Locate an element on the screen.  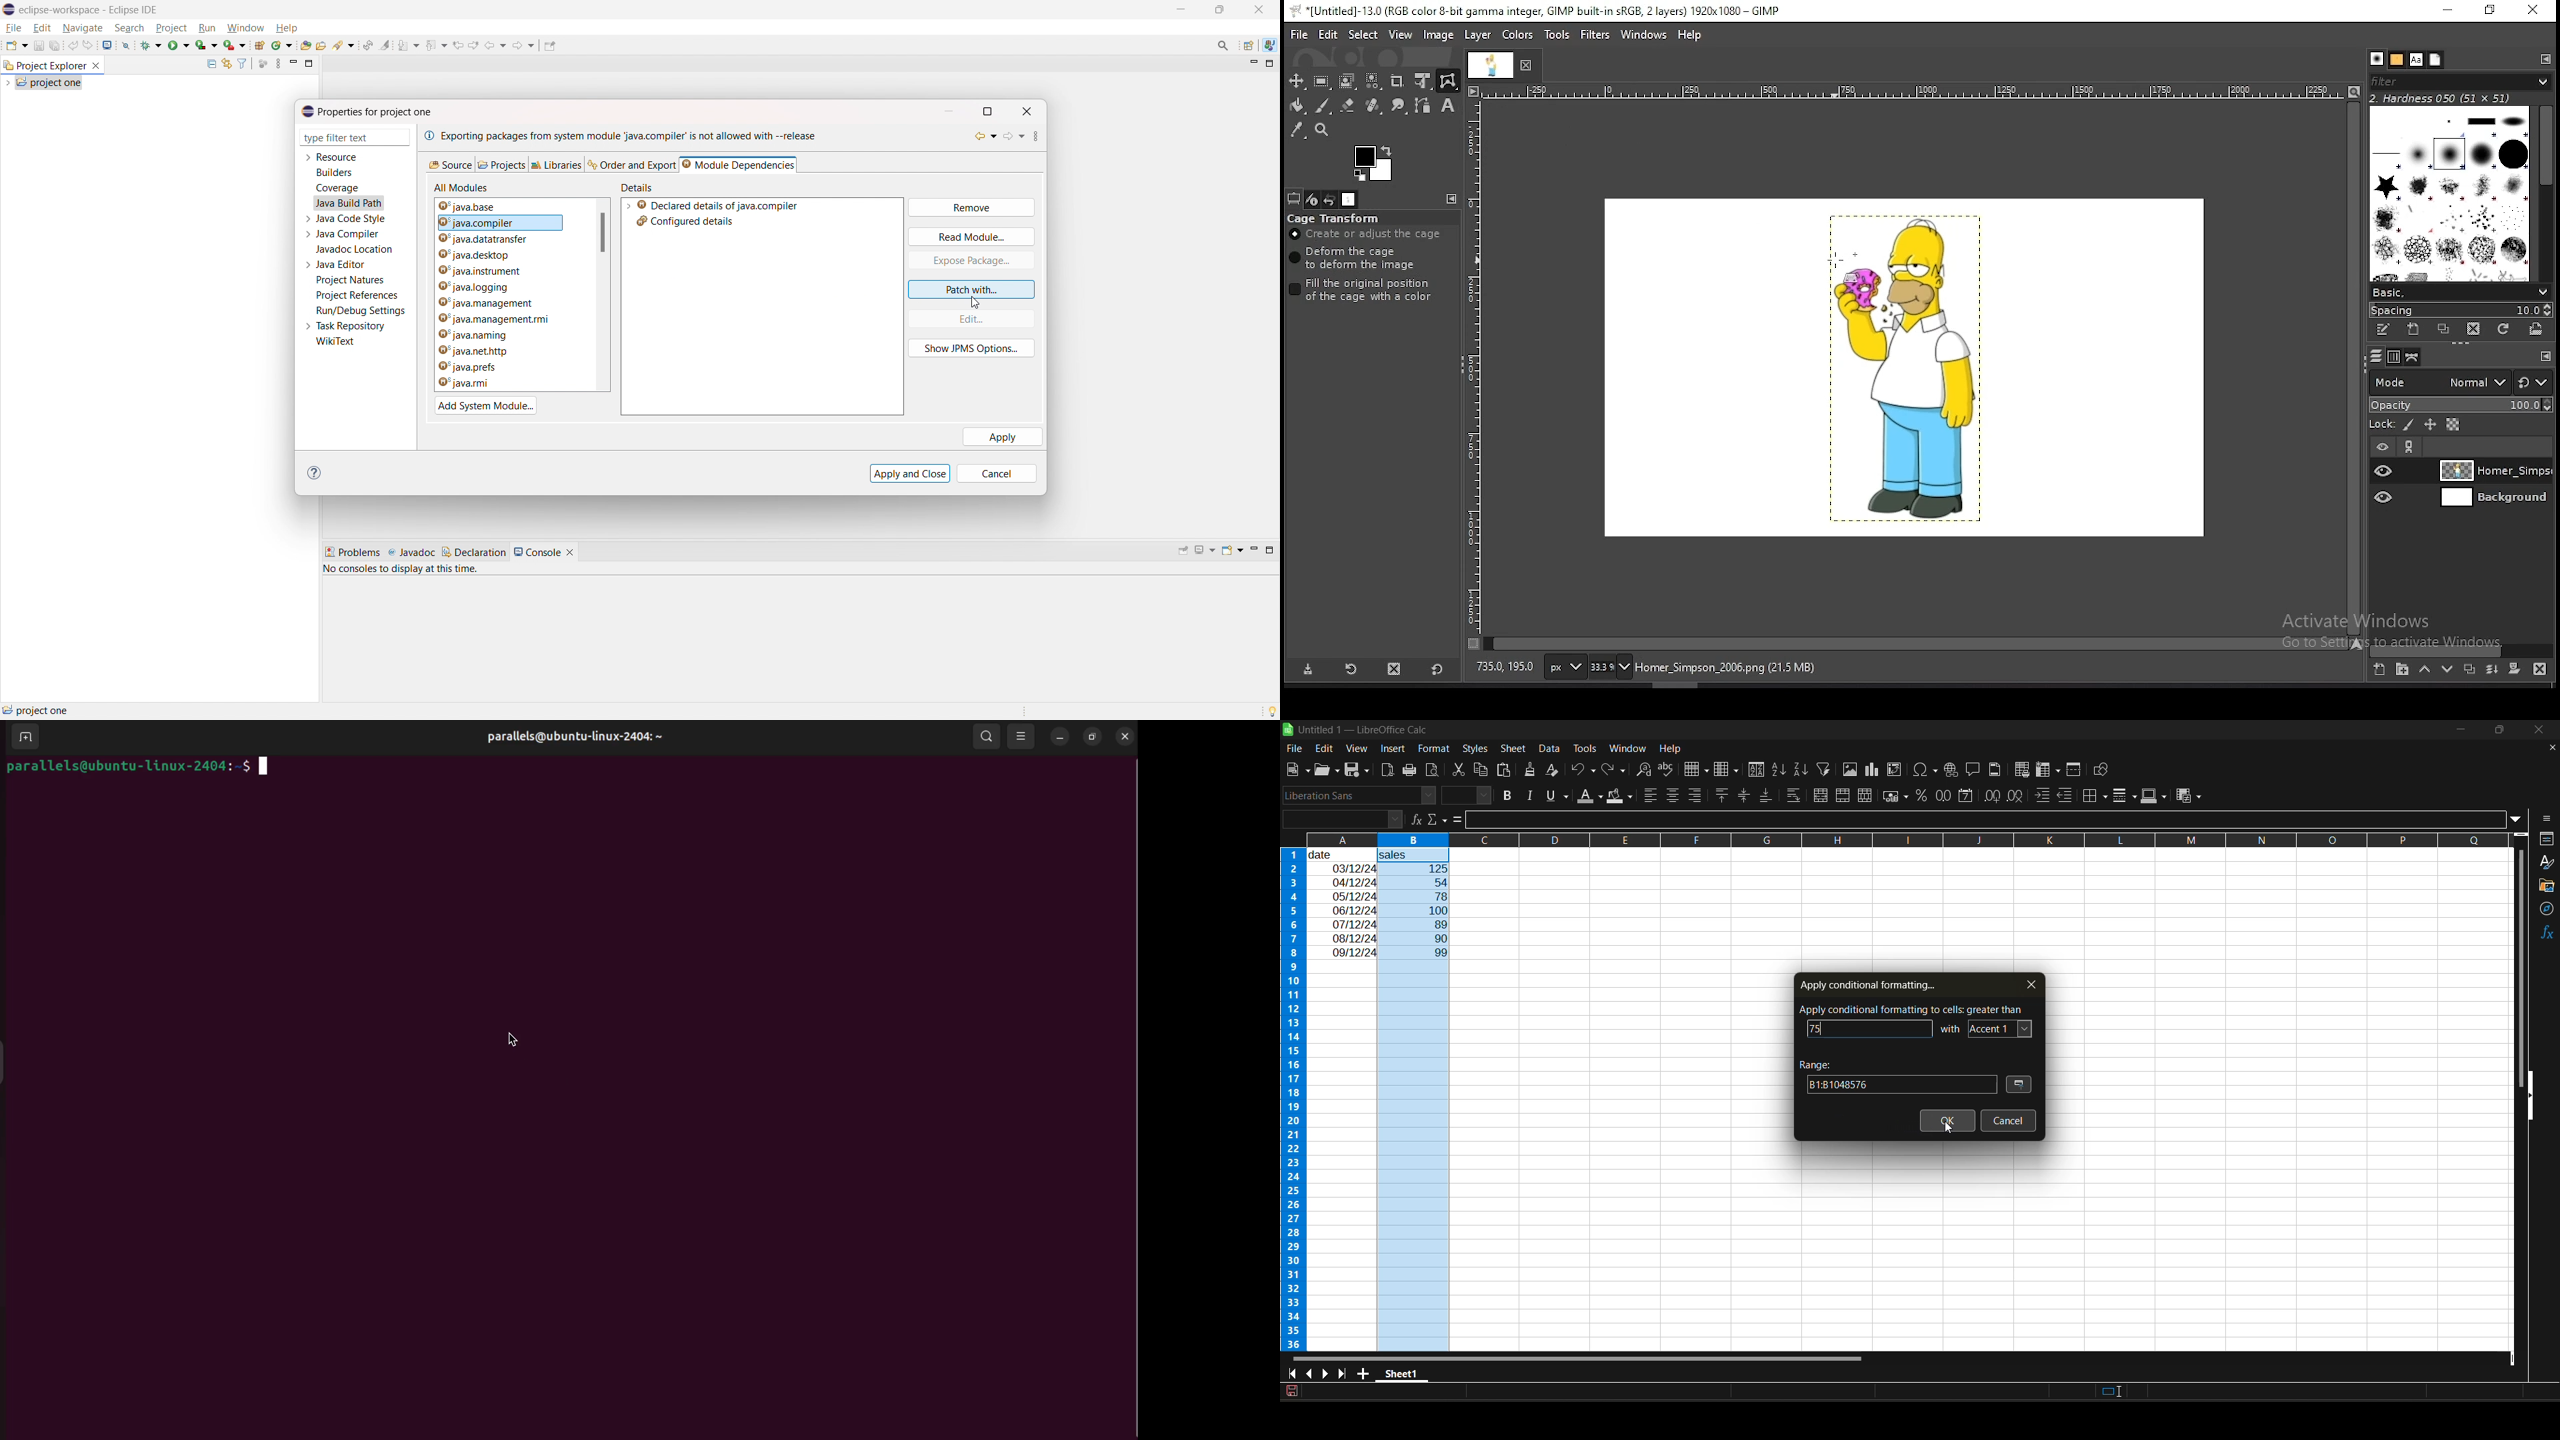
gallery is located at coordinates (2547, 886).